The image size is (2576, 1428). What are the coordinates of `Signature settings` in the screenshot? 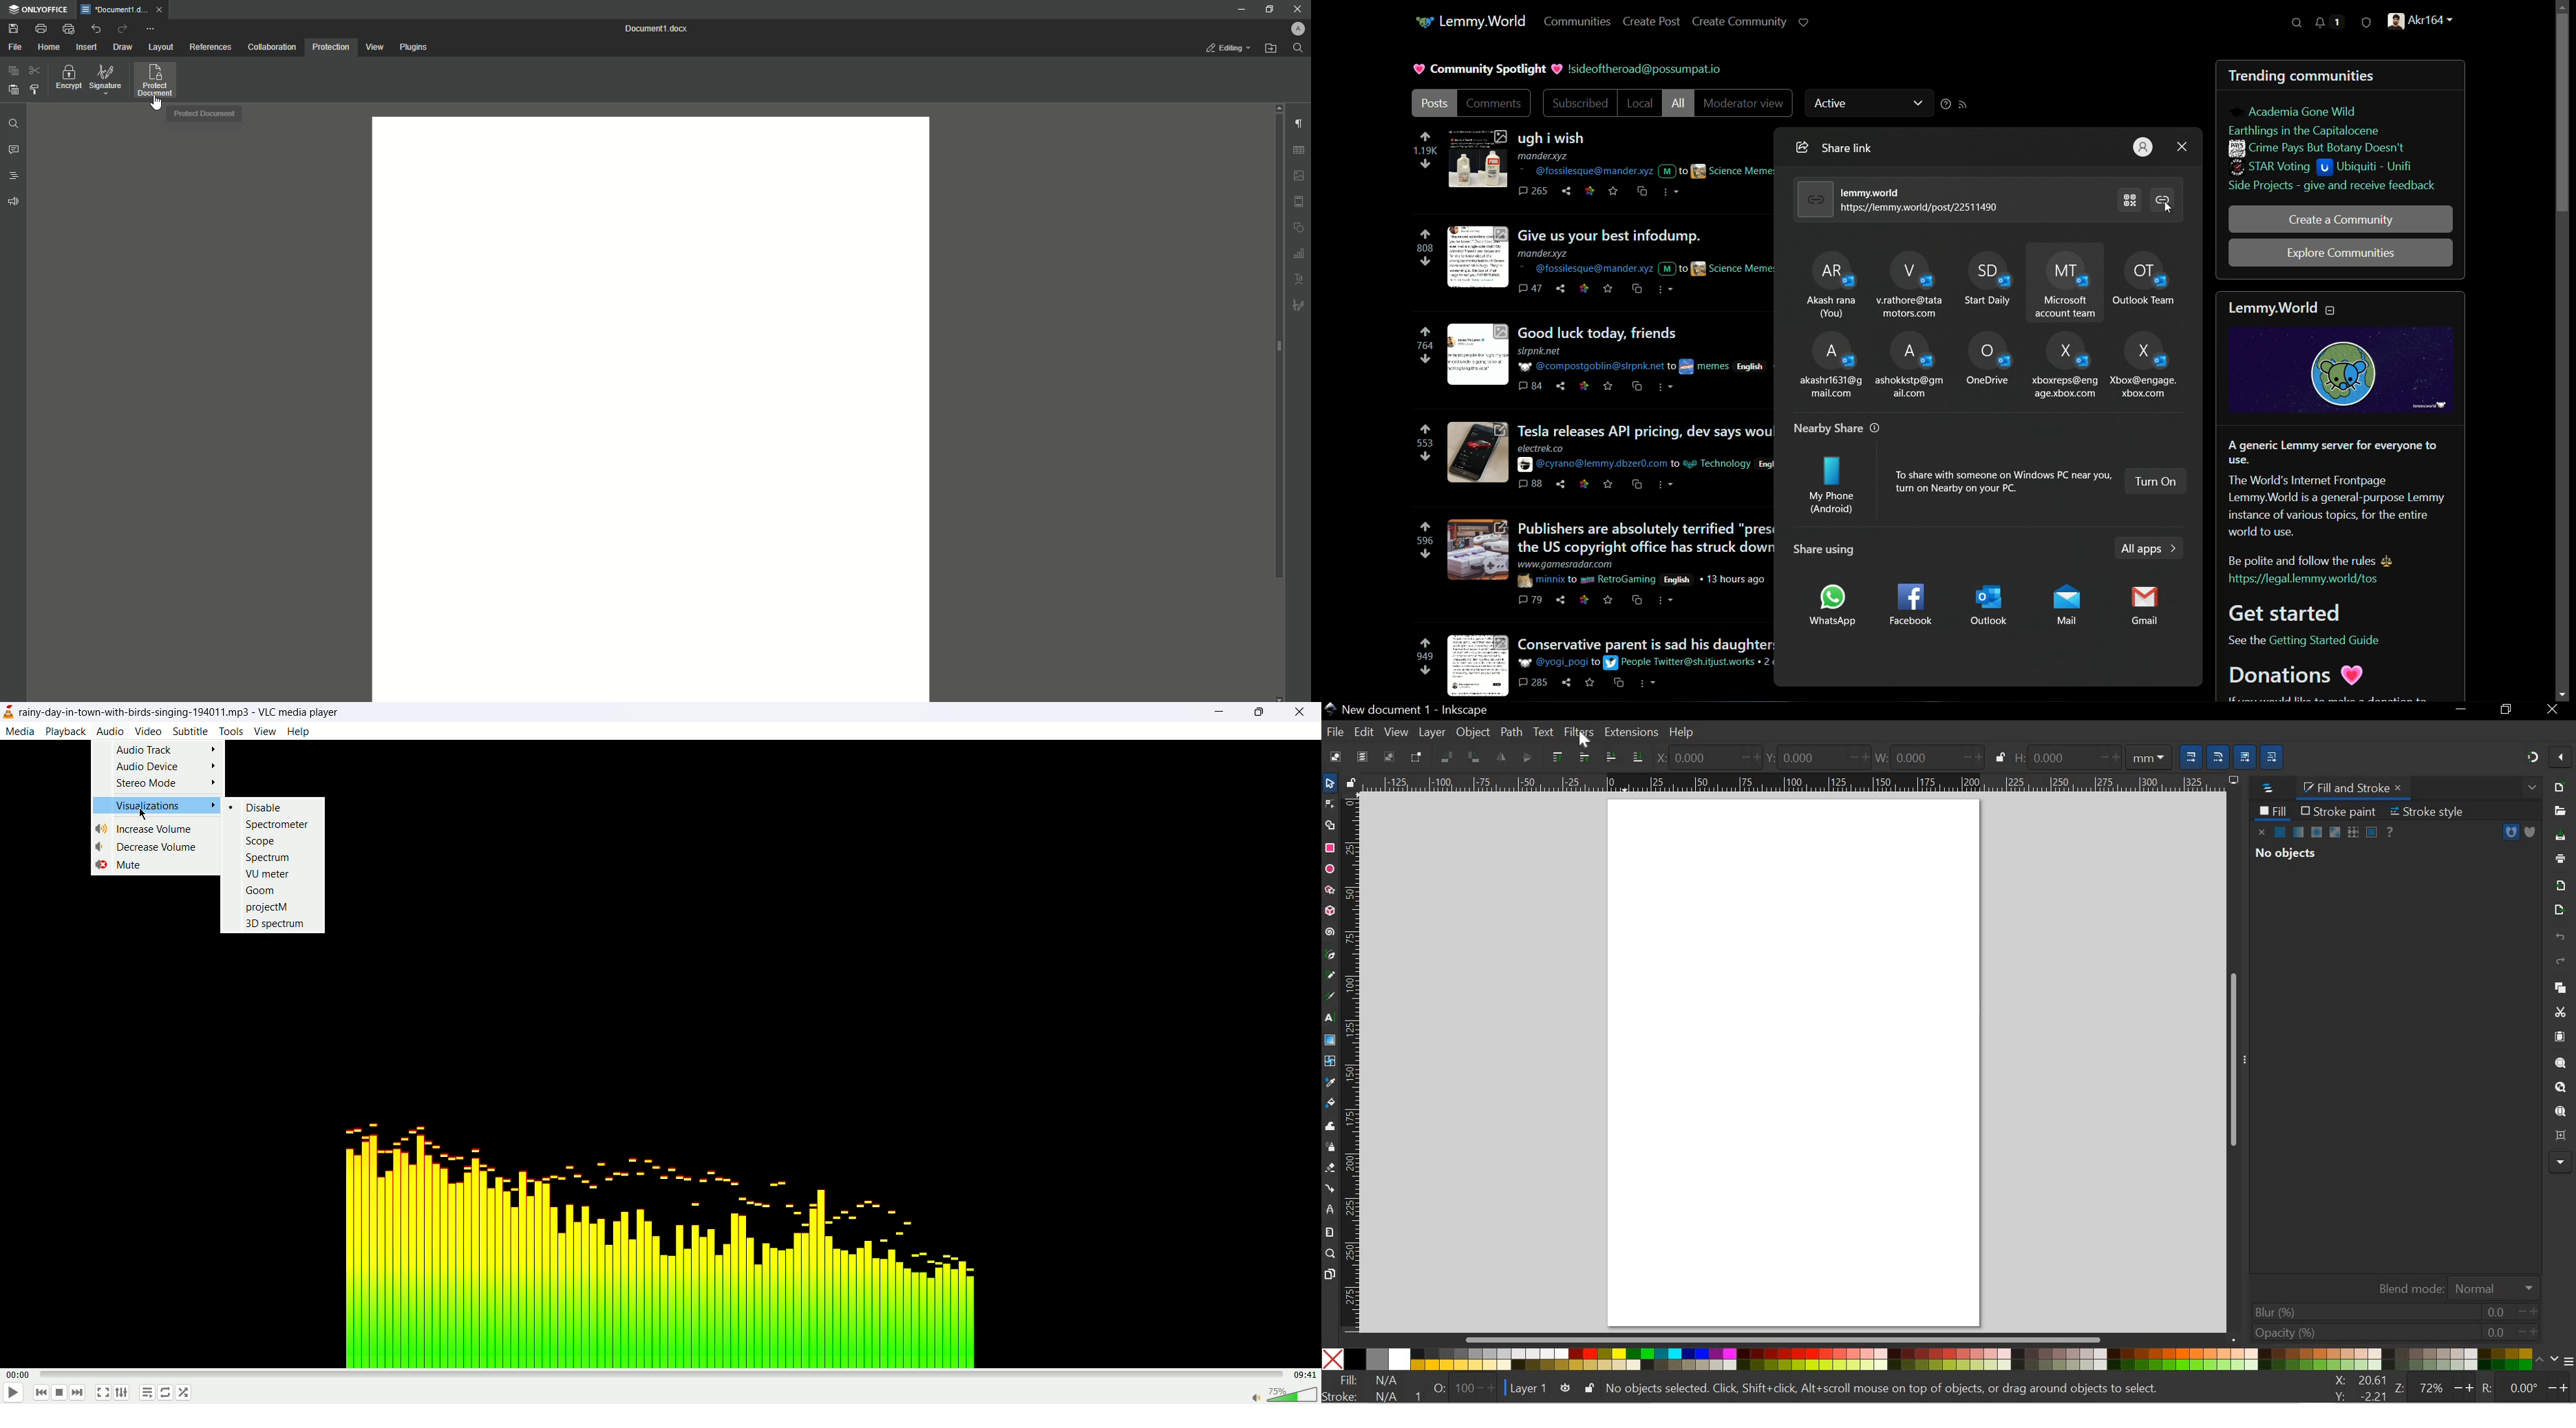 It's located at (1300, 307).